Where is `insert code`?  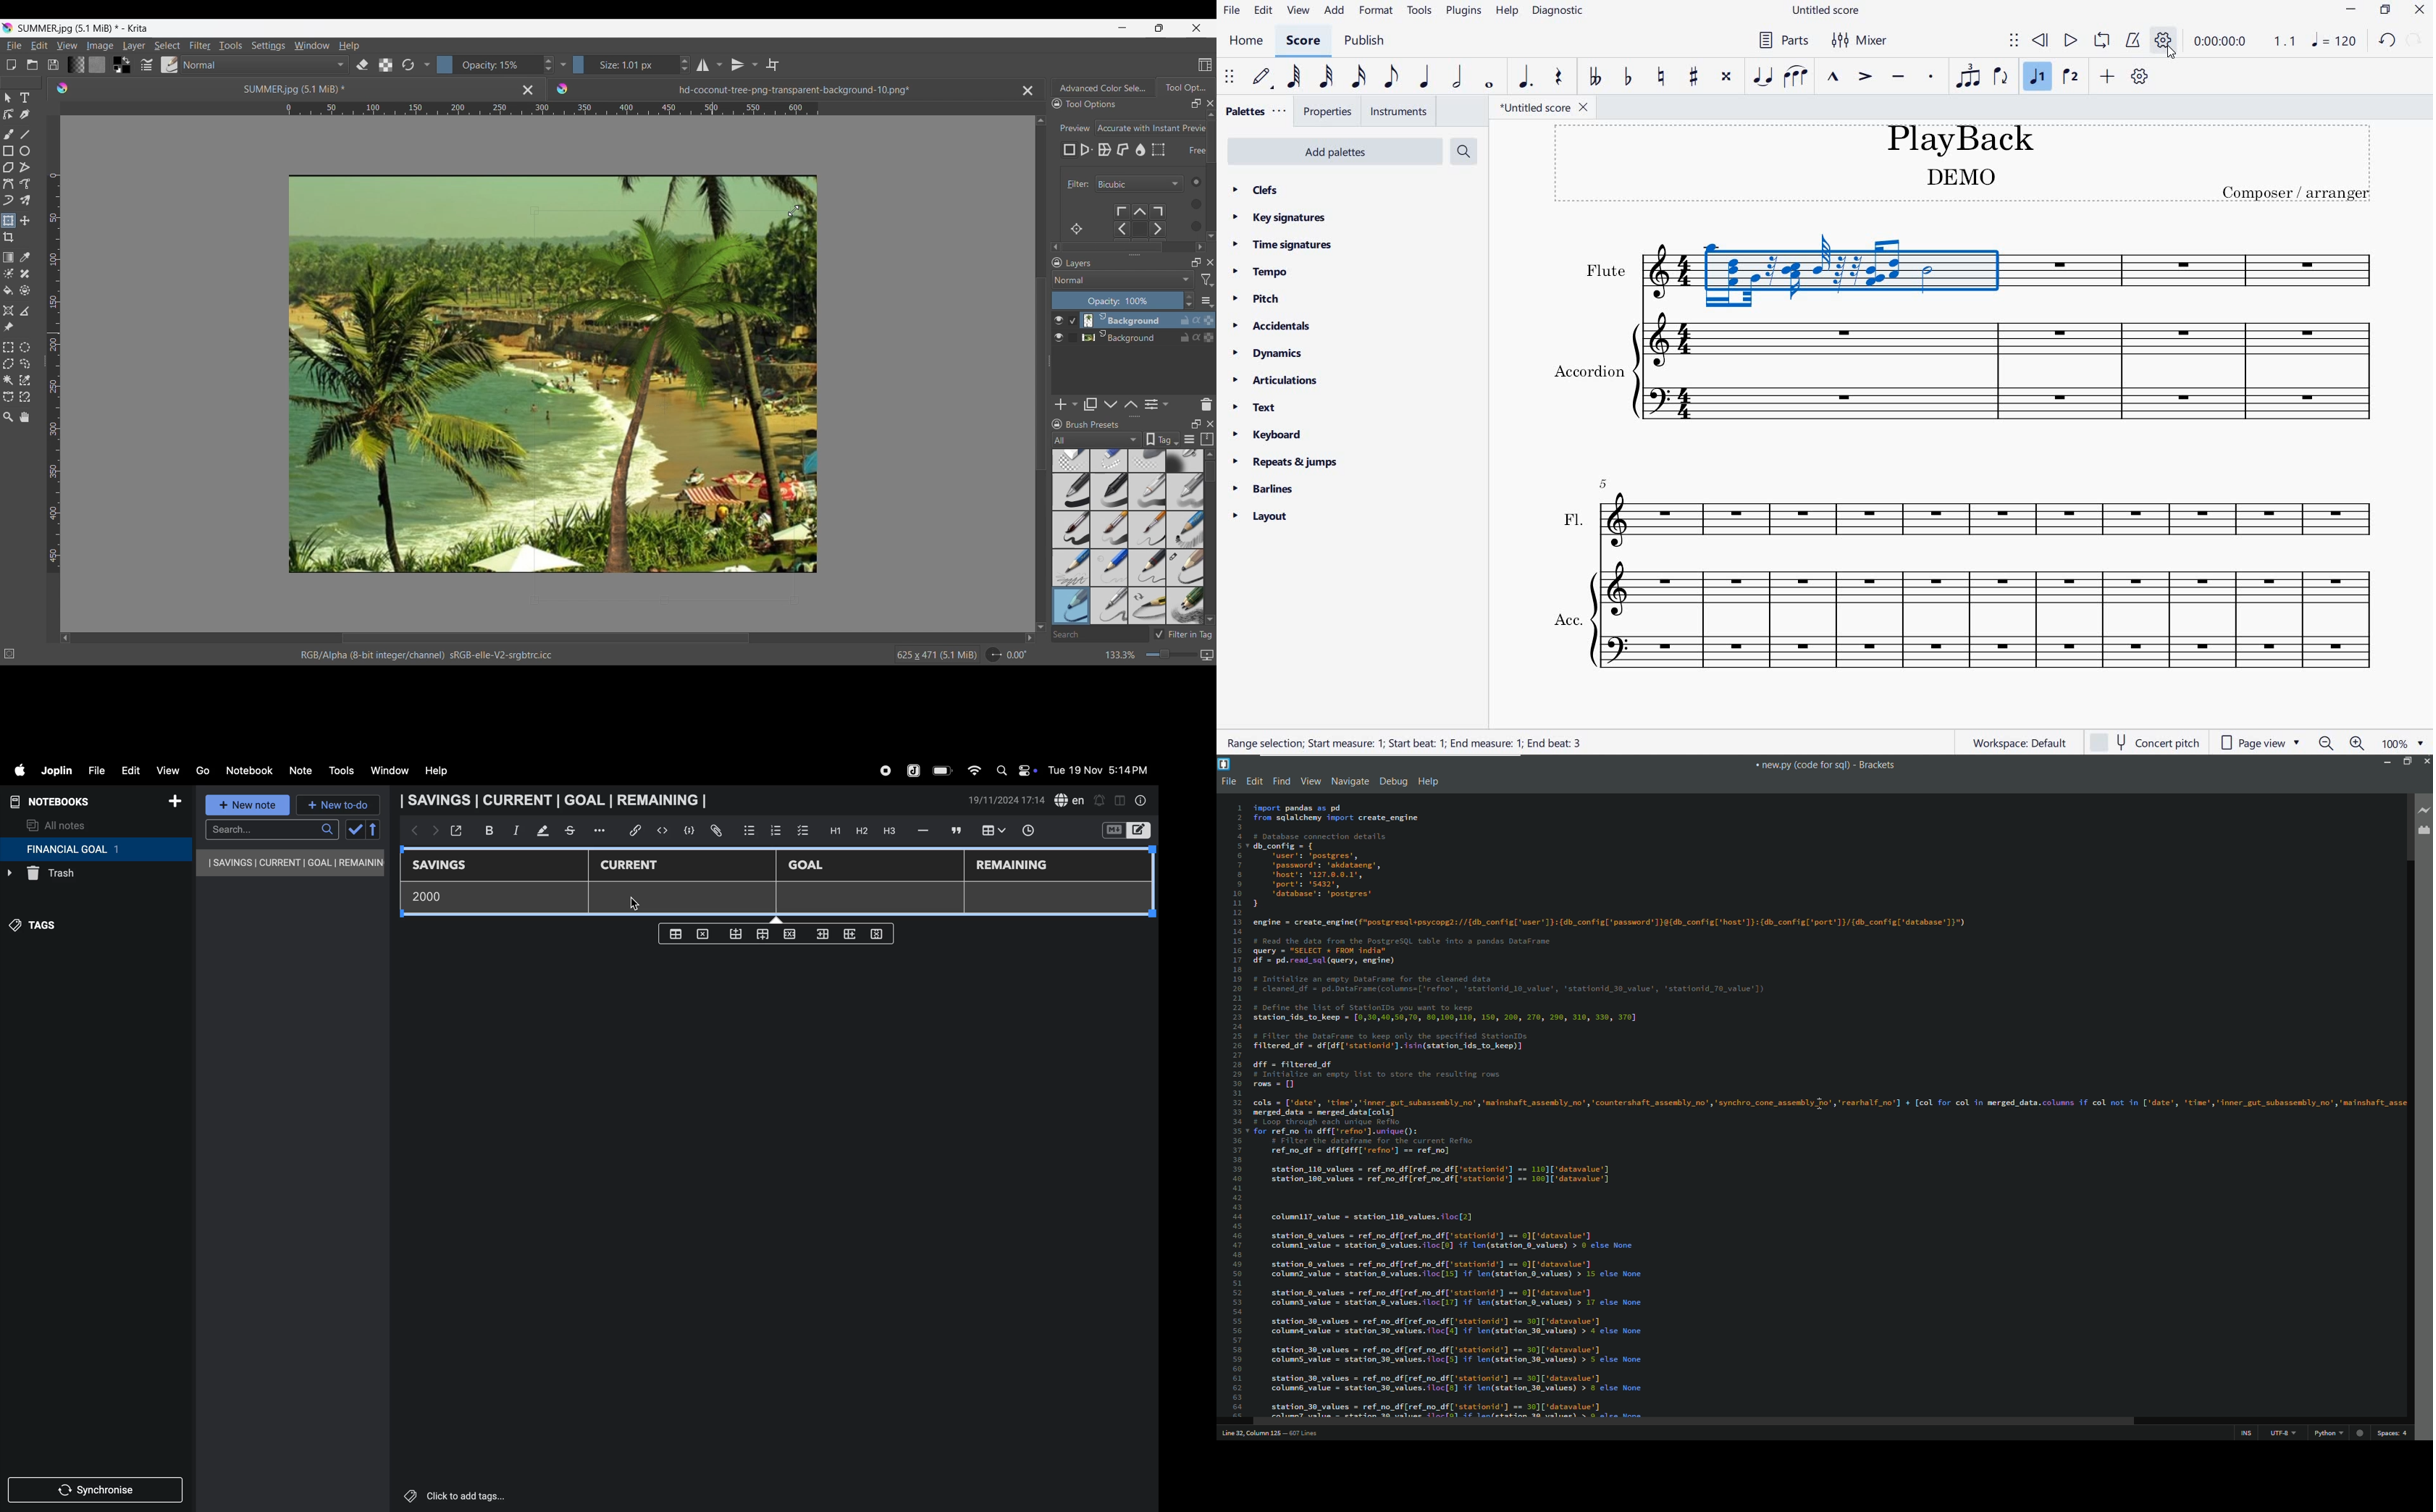 insert code is located at coordinates (663, 830).